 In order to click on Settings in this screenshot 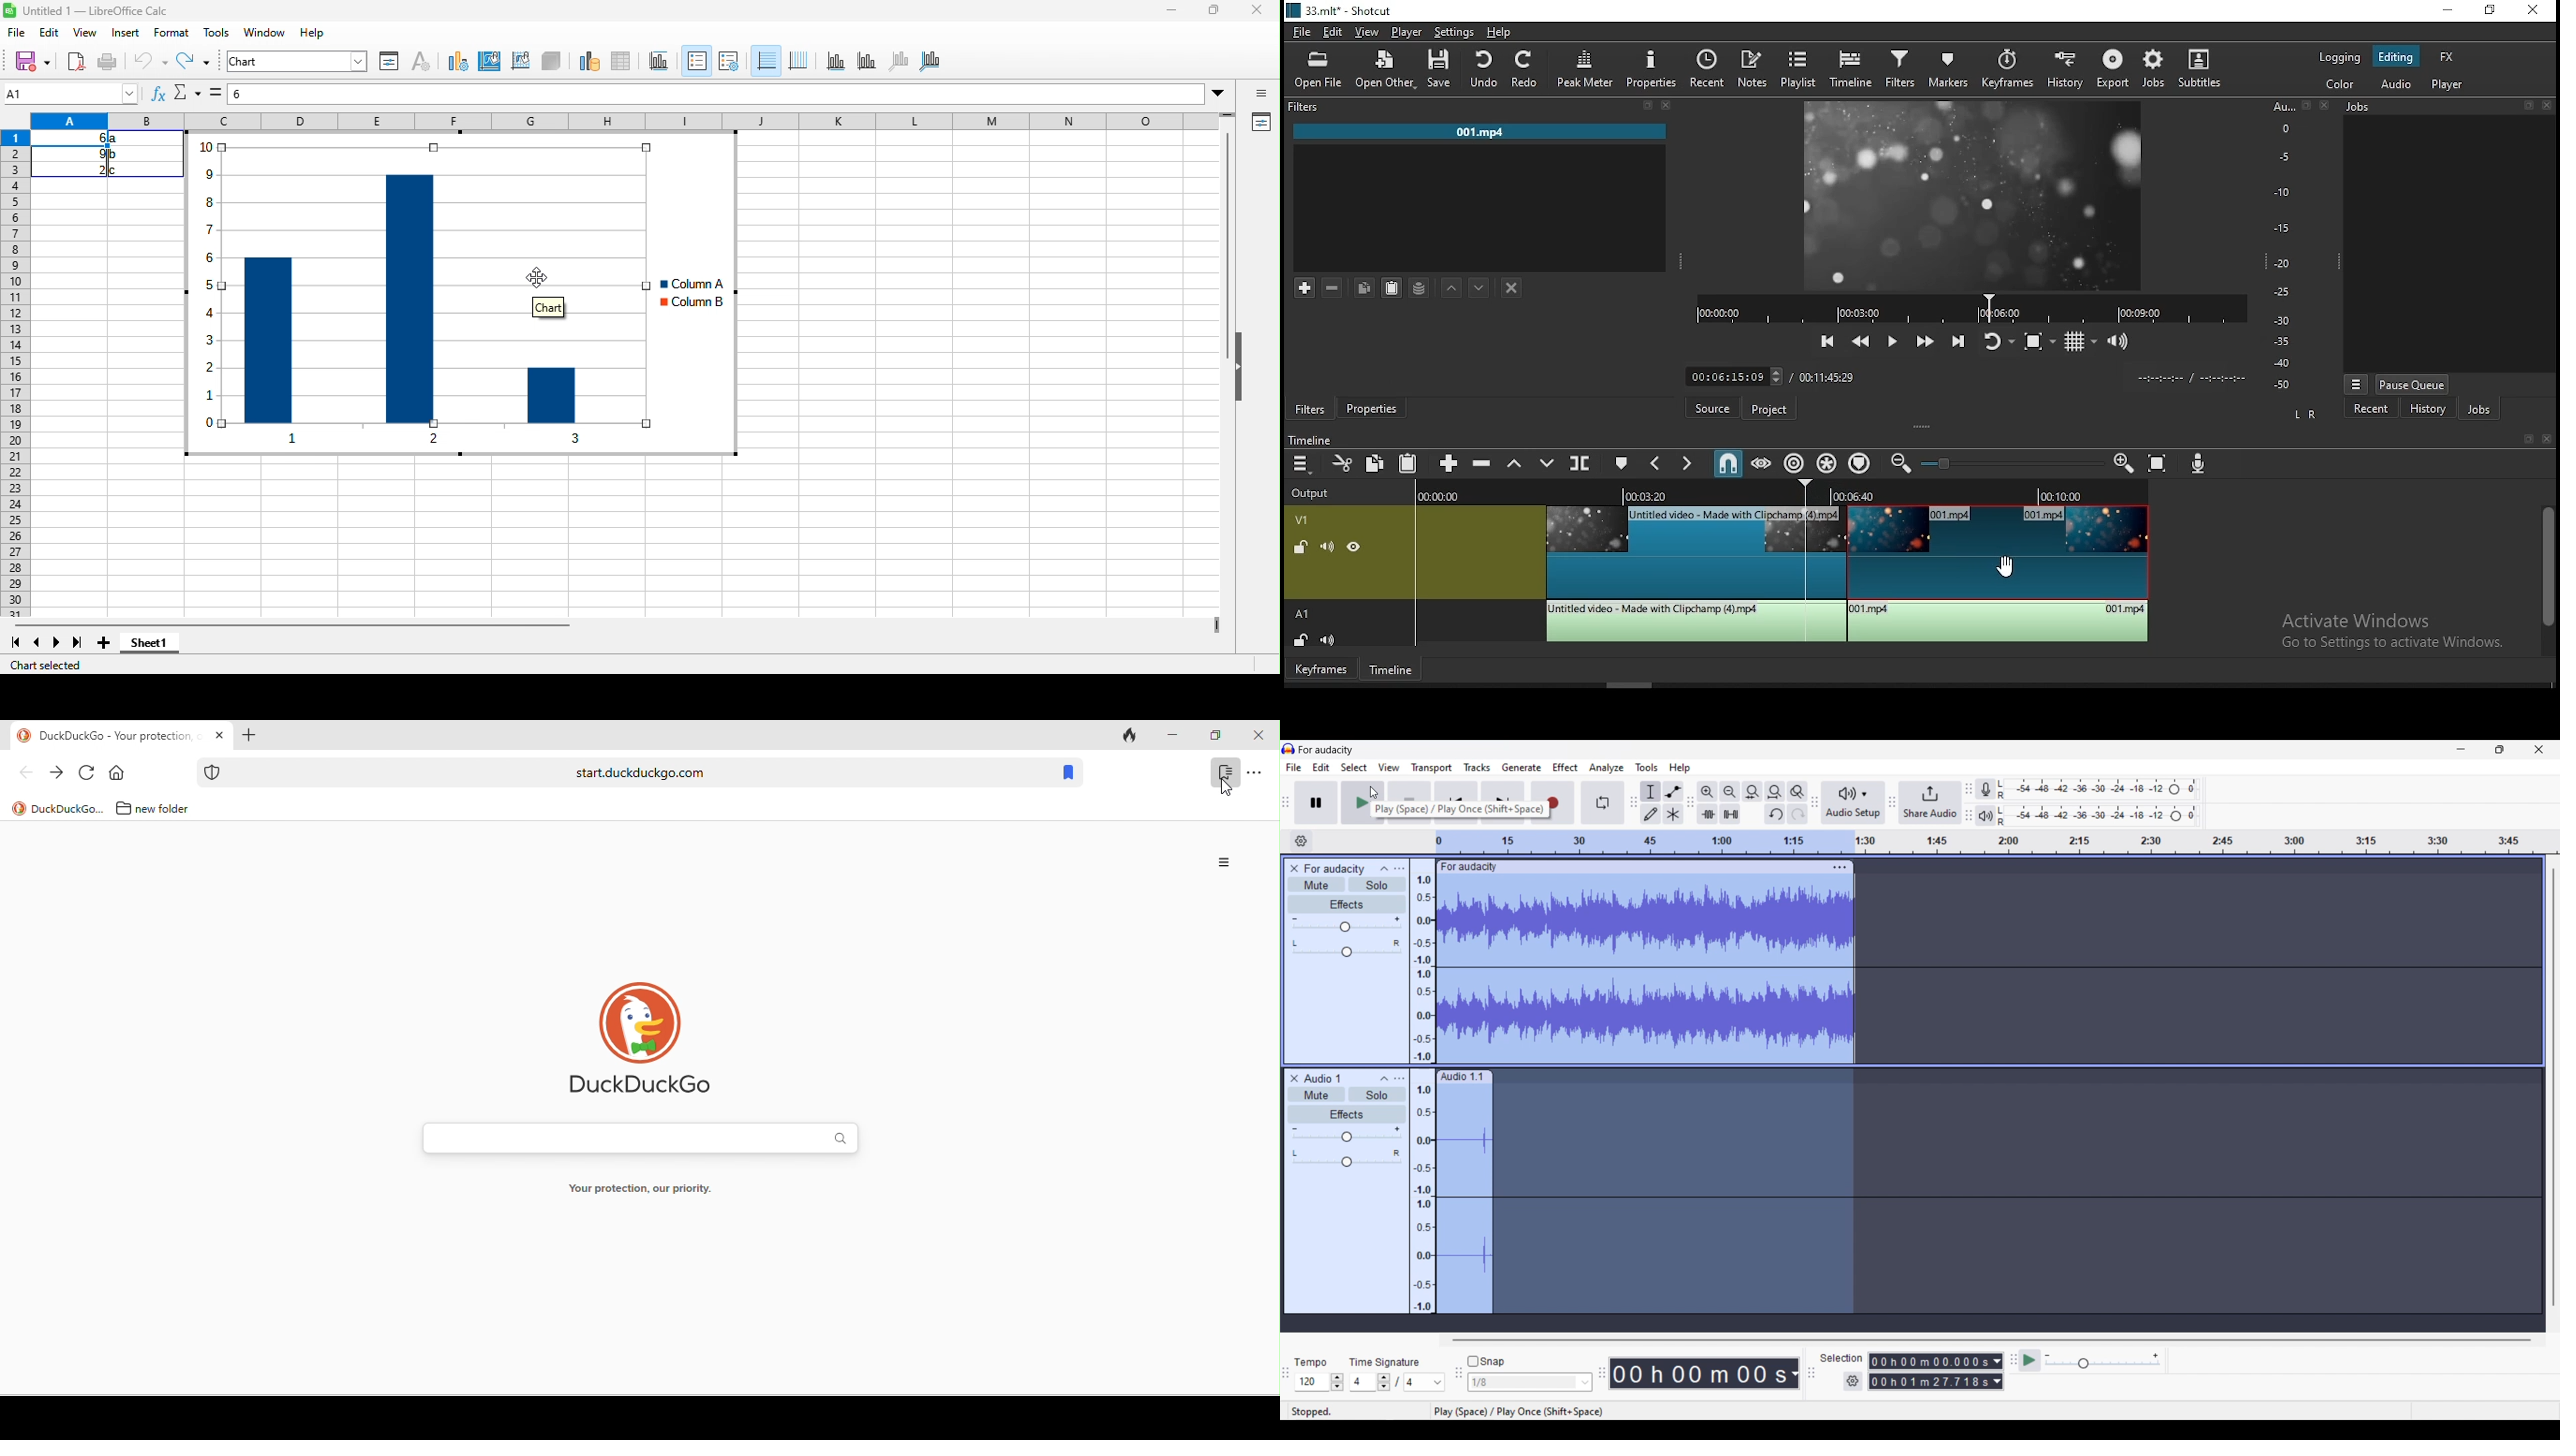, I will do `click(1853, 1381)`.